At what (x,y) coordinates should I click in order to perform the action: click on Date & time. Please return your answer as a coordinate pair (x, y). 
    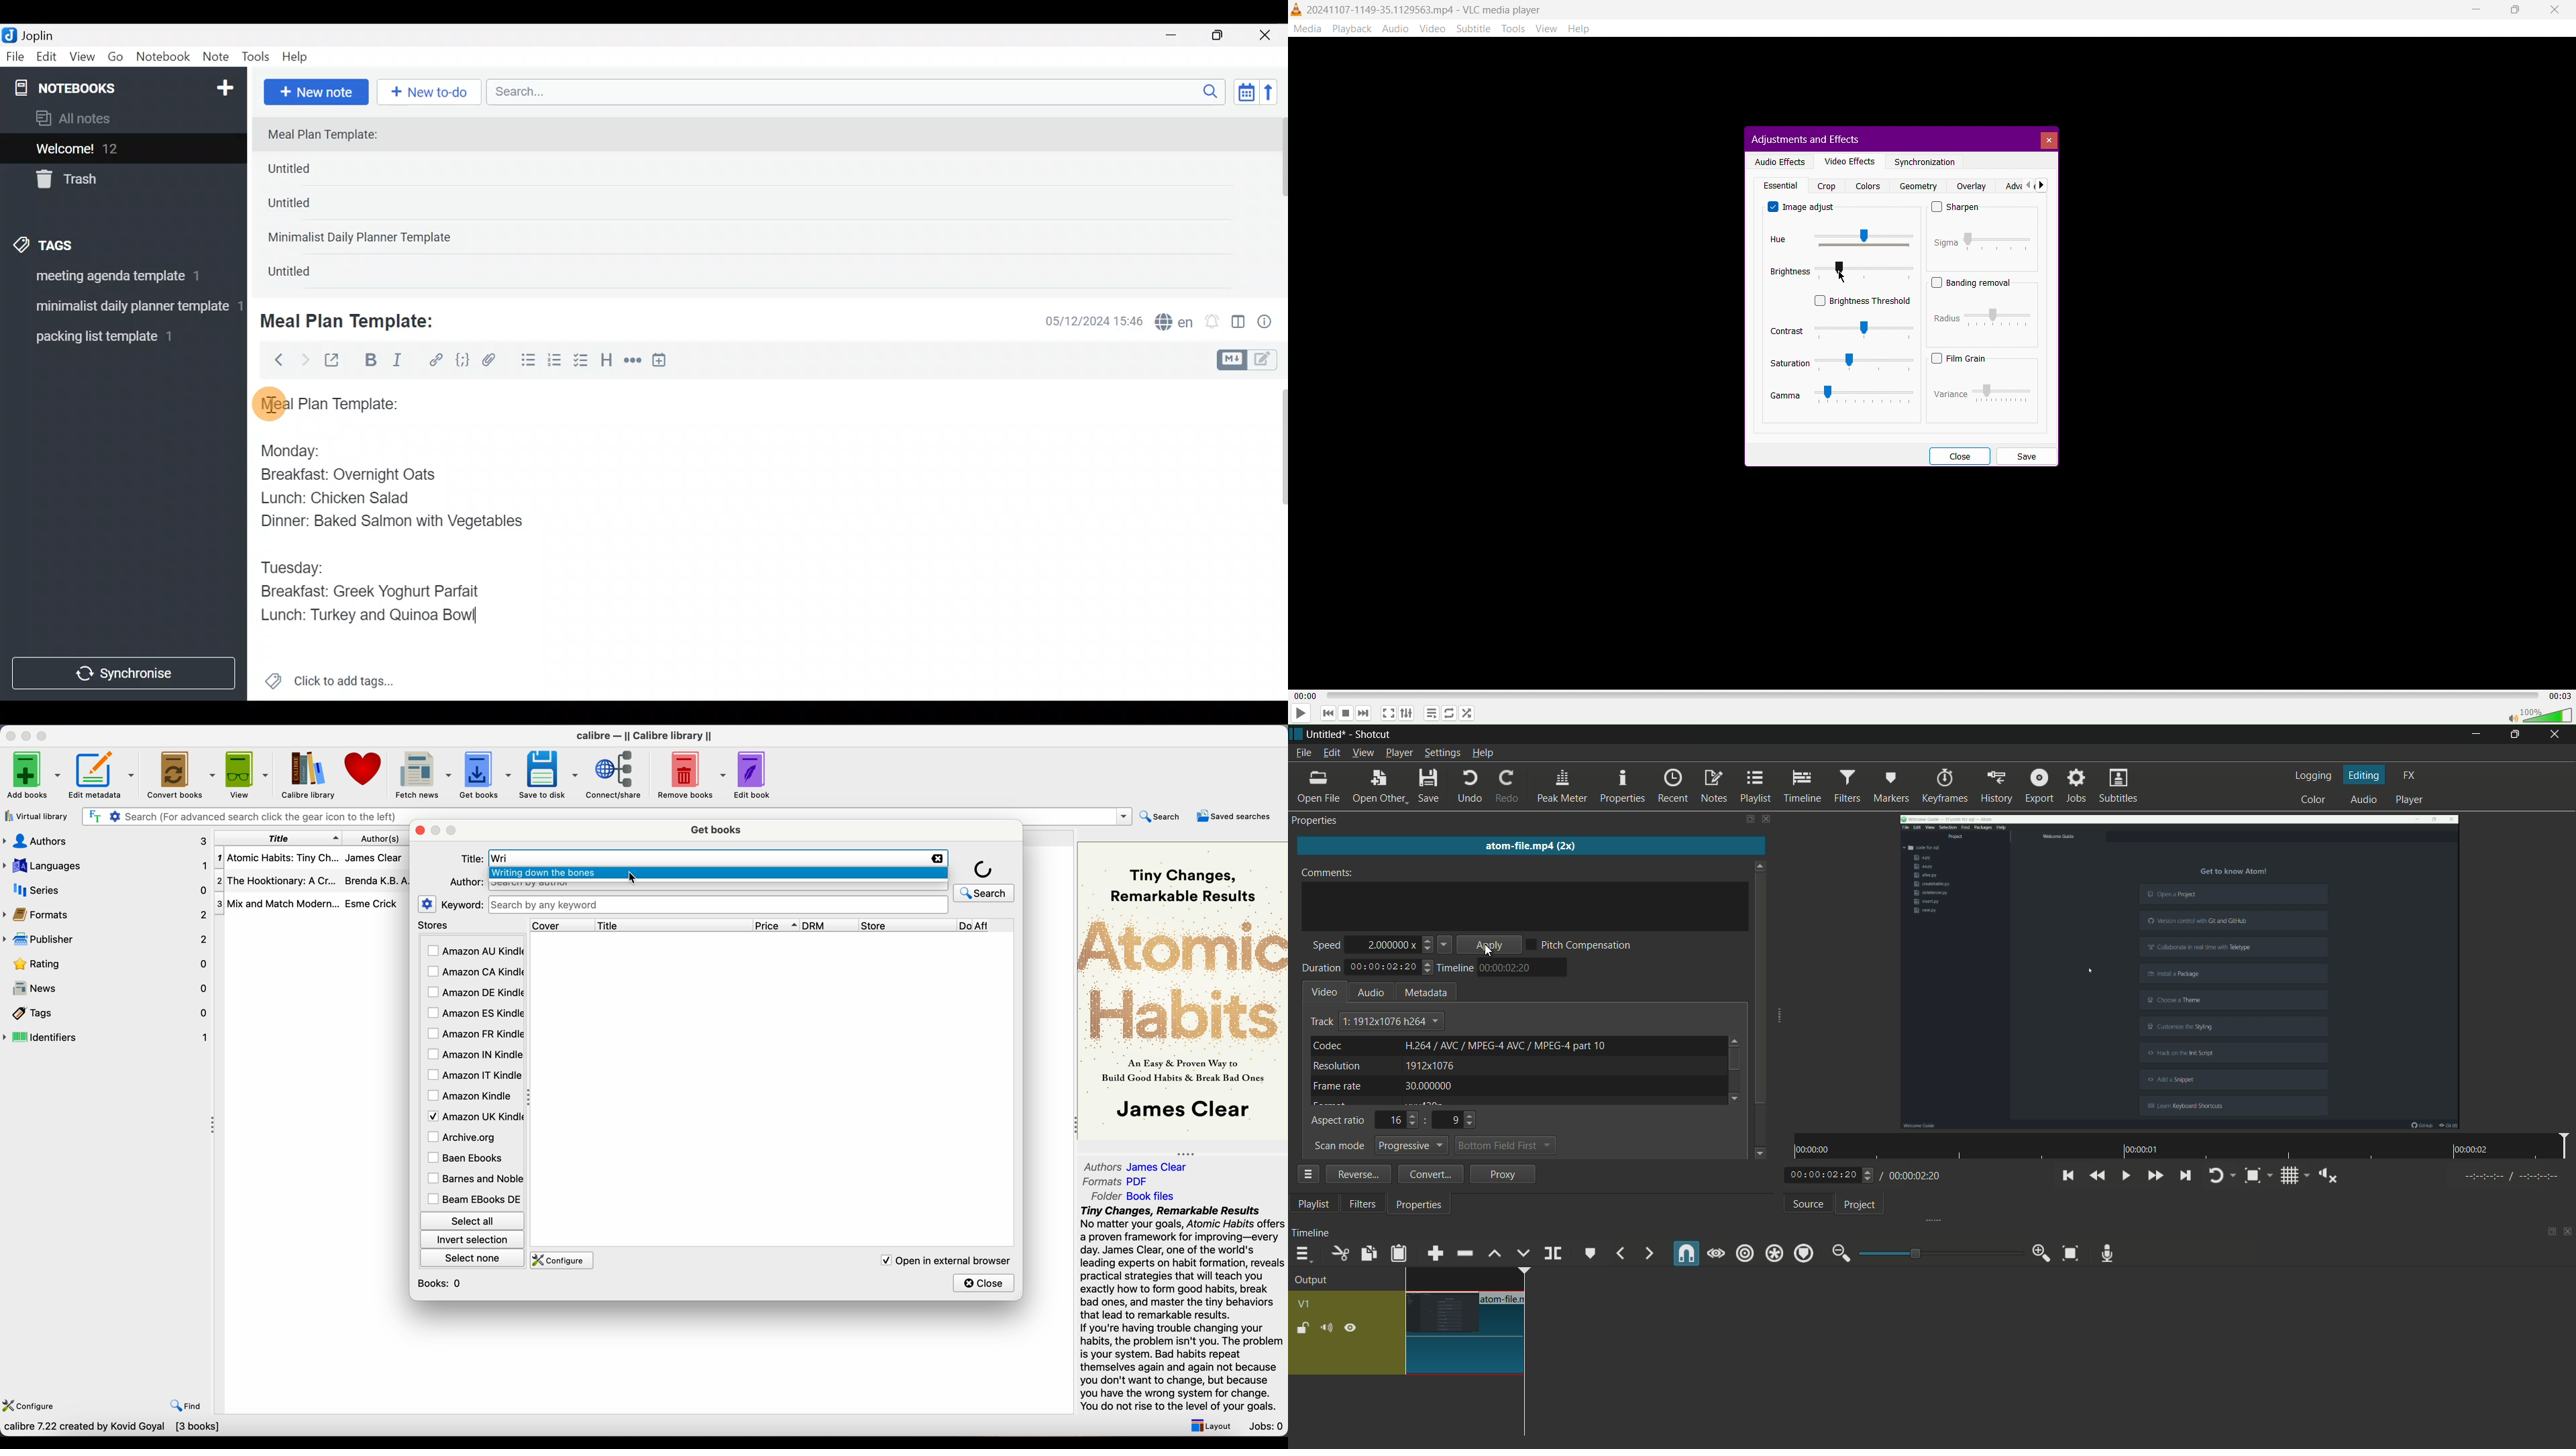
    Looking at the image, I should click on (1083, 321).